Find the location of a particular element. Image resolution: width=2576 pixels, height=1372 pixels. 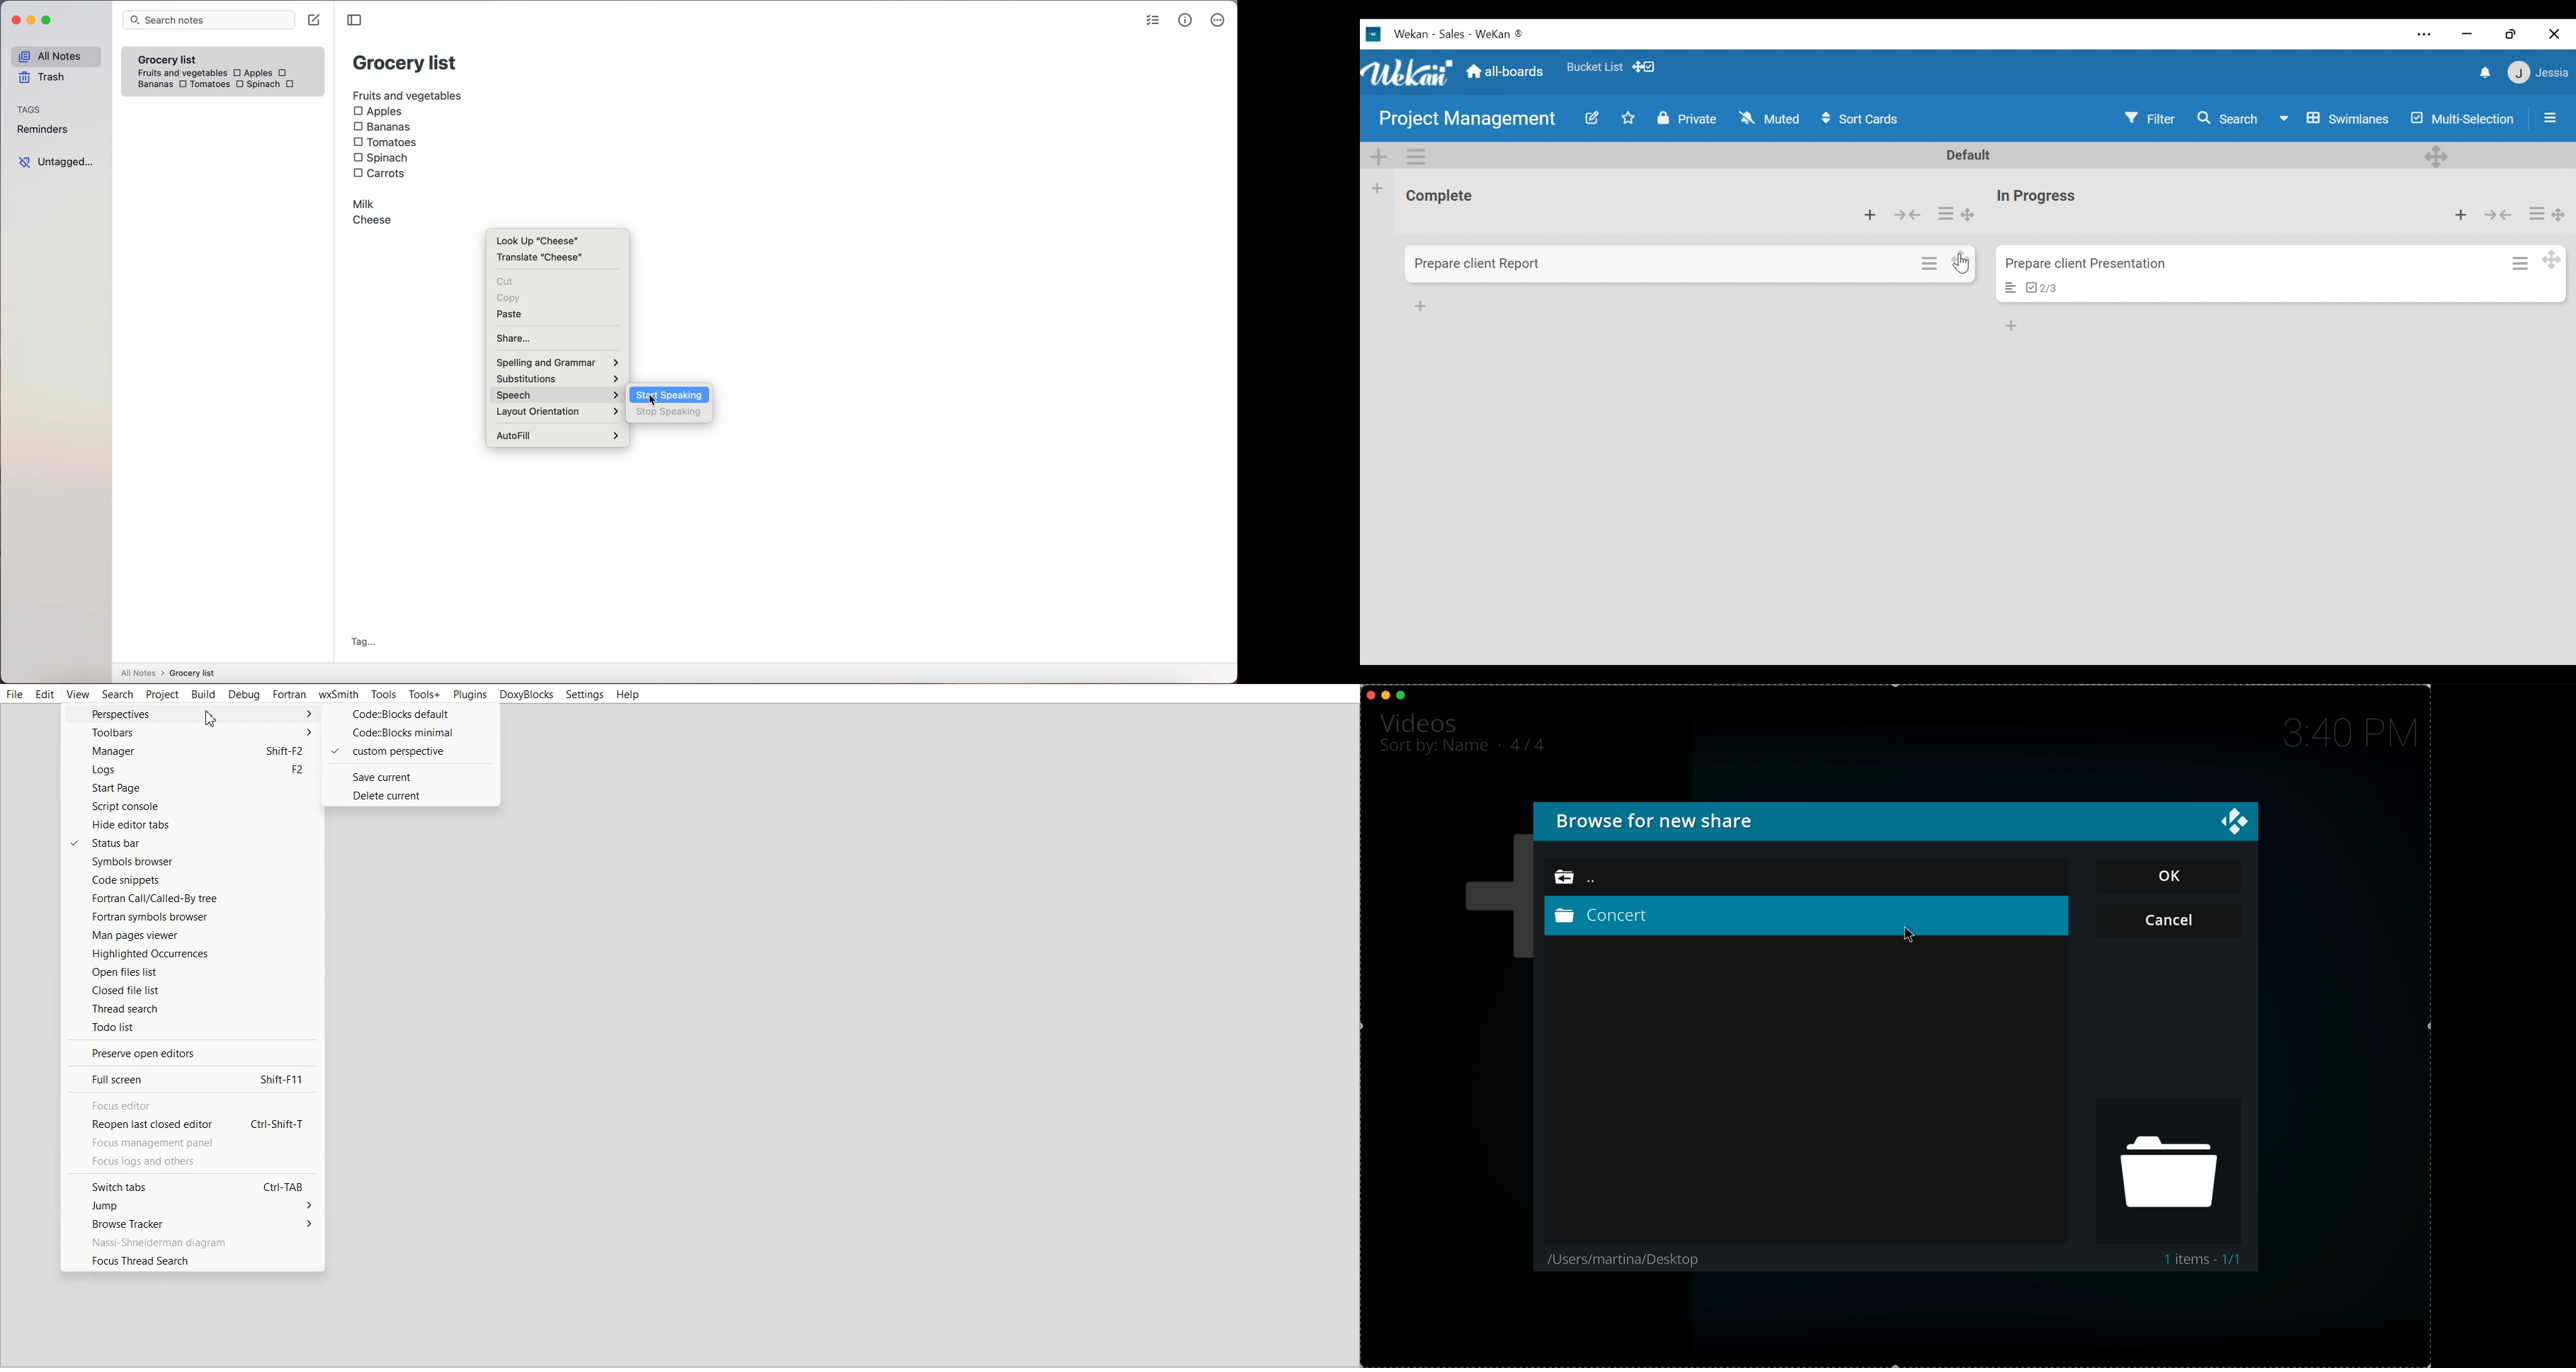

autofill is located at coordinates (558, 434).